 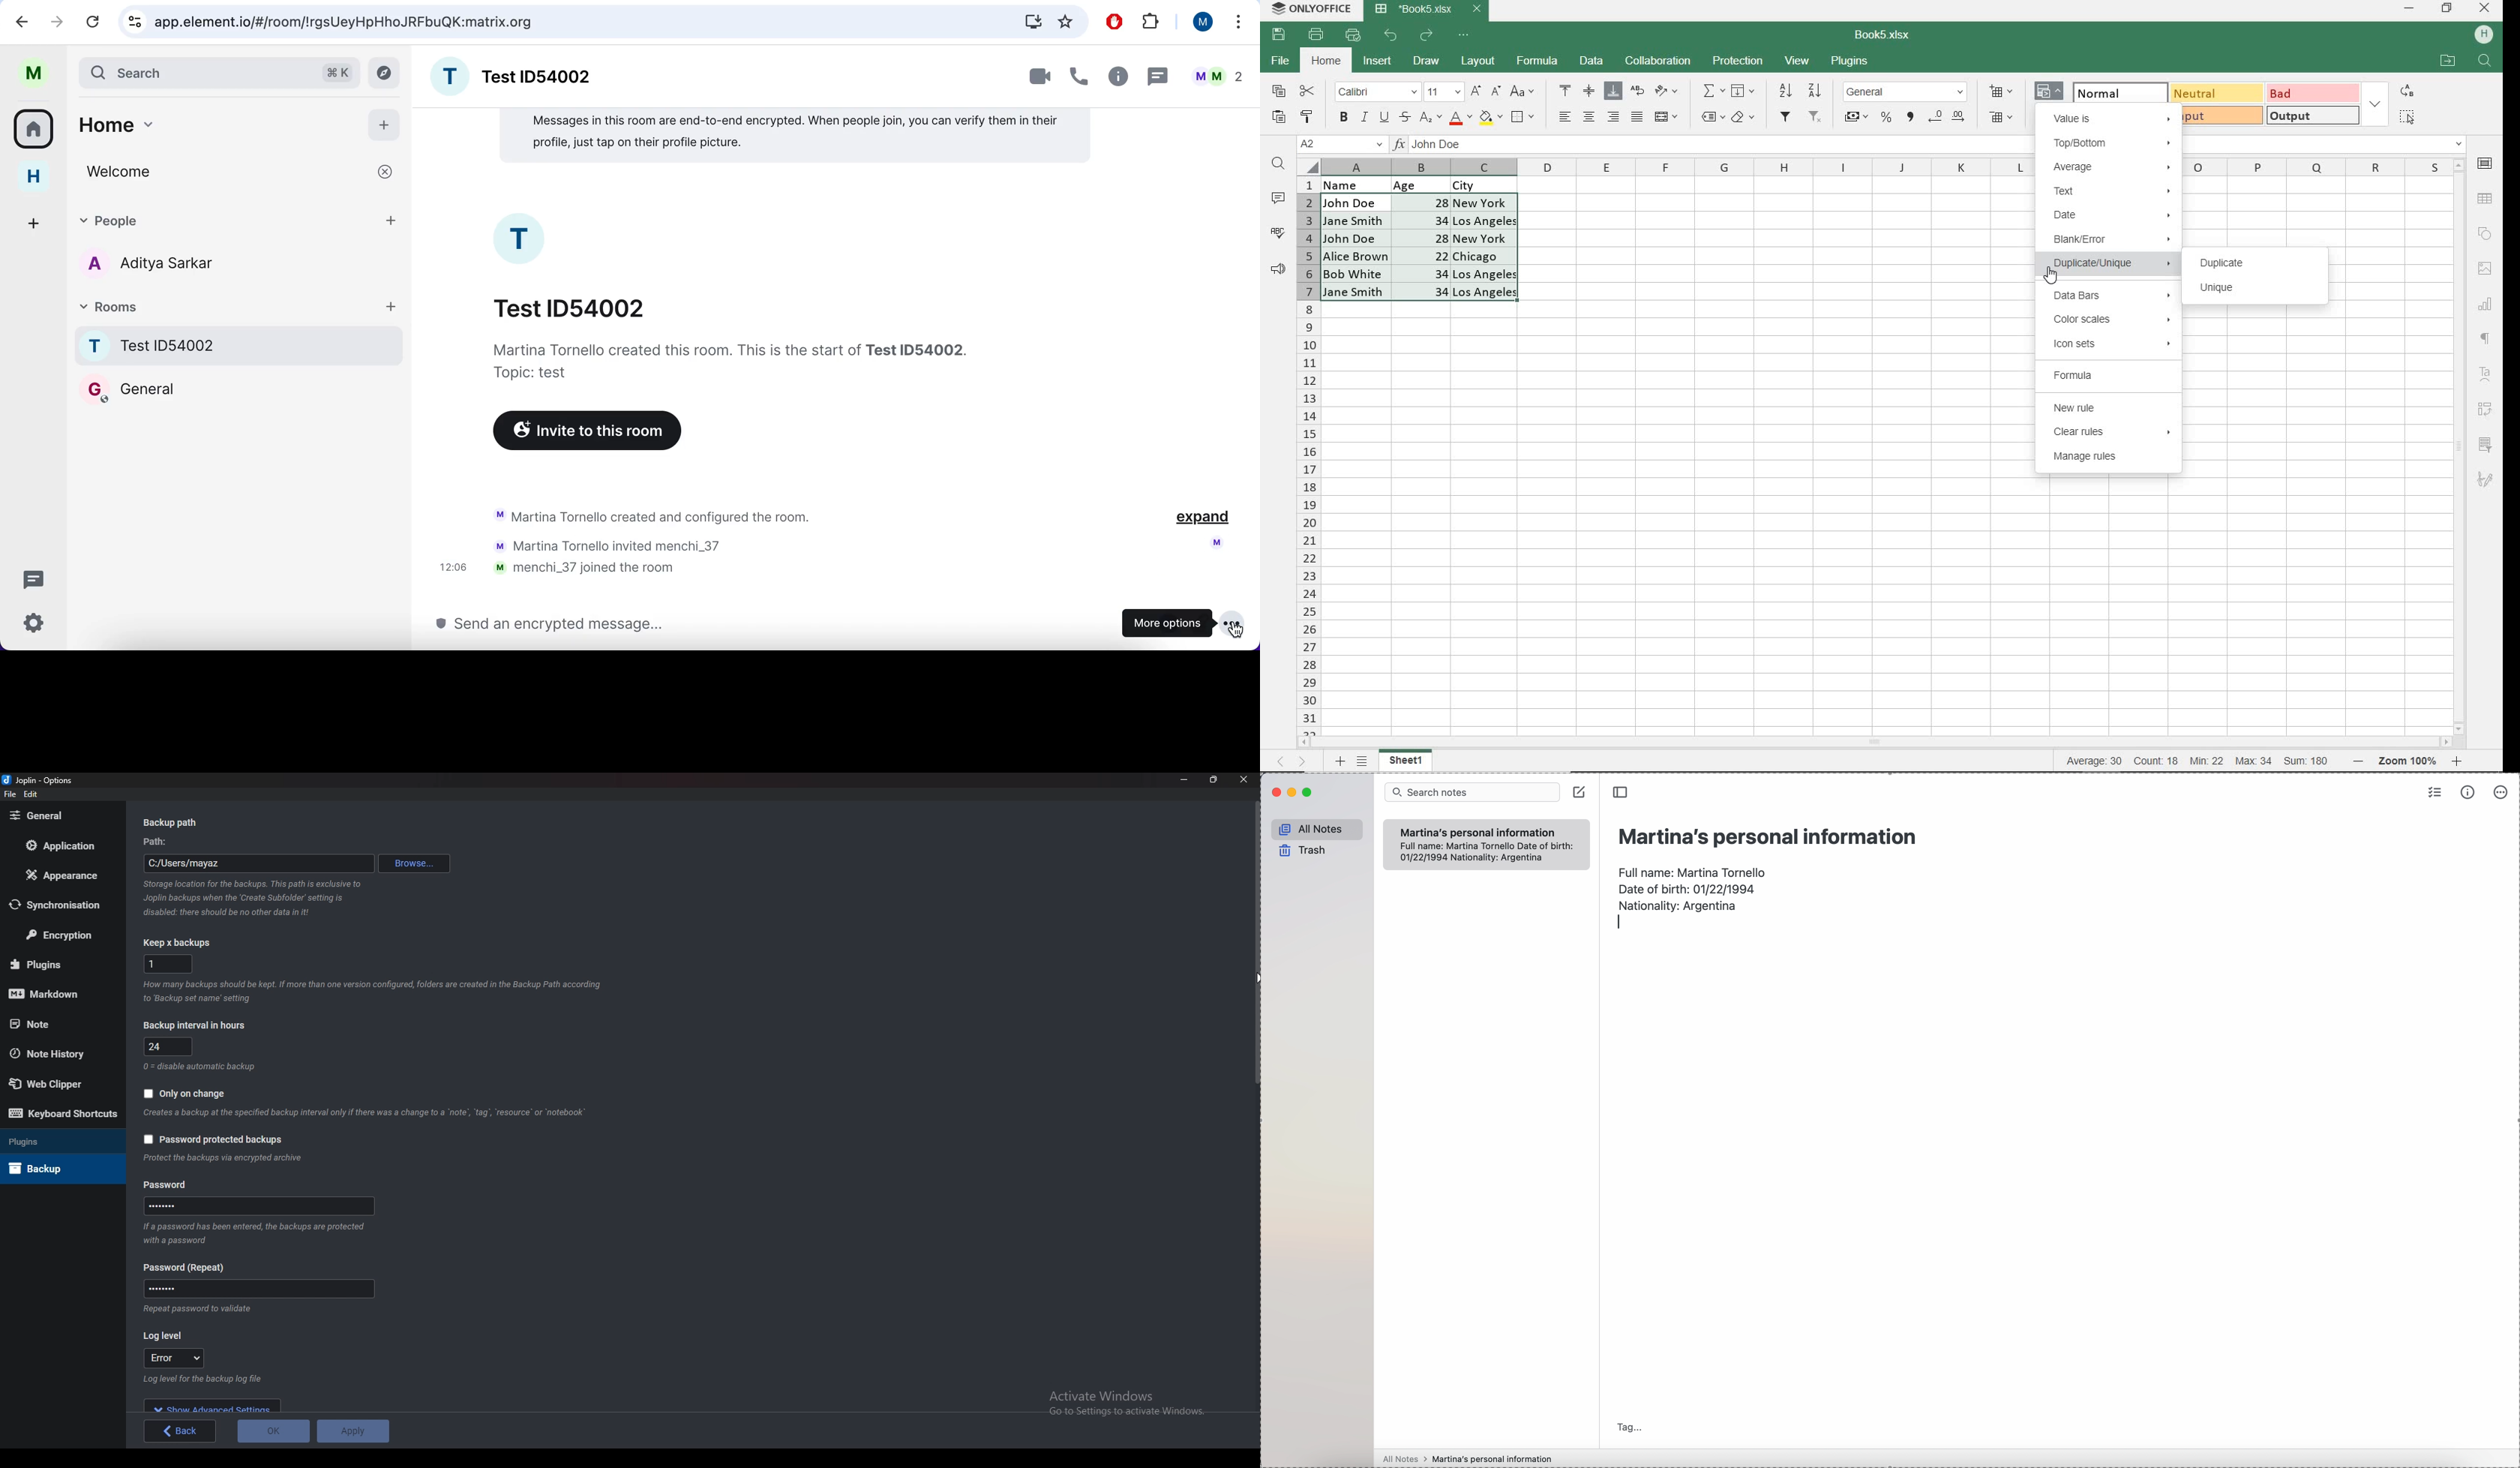 What do you see at coordinates (2487, 446) in the screenshot?
I see `SLICER` at bounding box center [2487, 446].